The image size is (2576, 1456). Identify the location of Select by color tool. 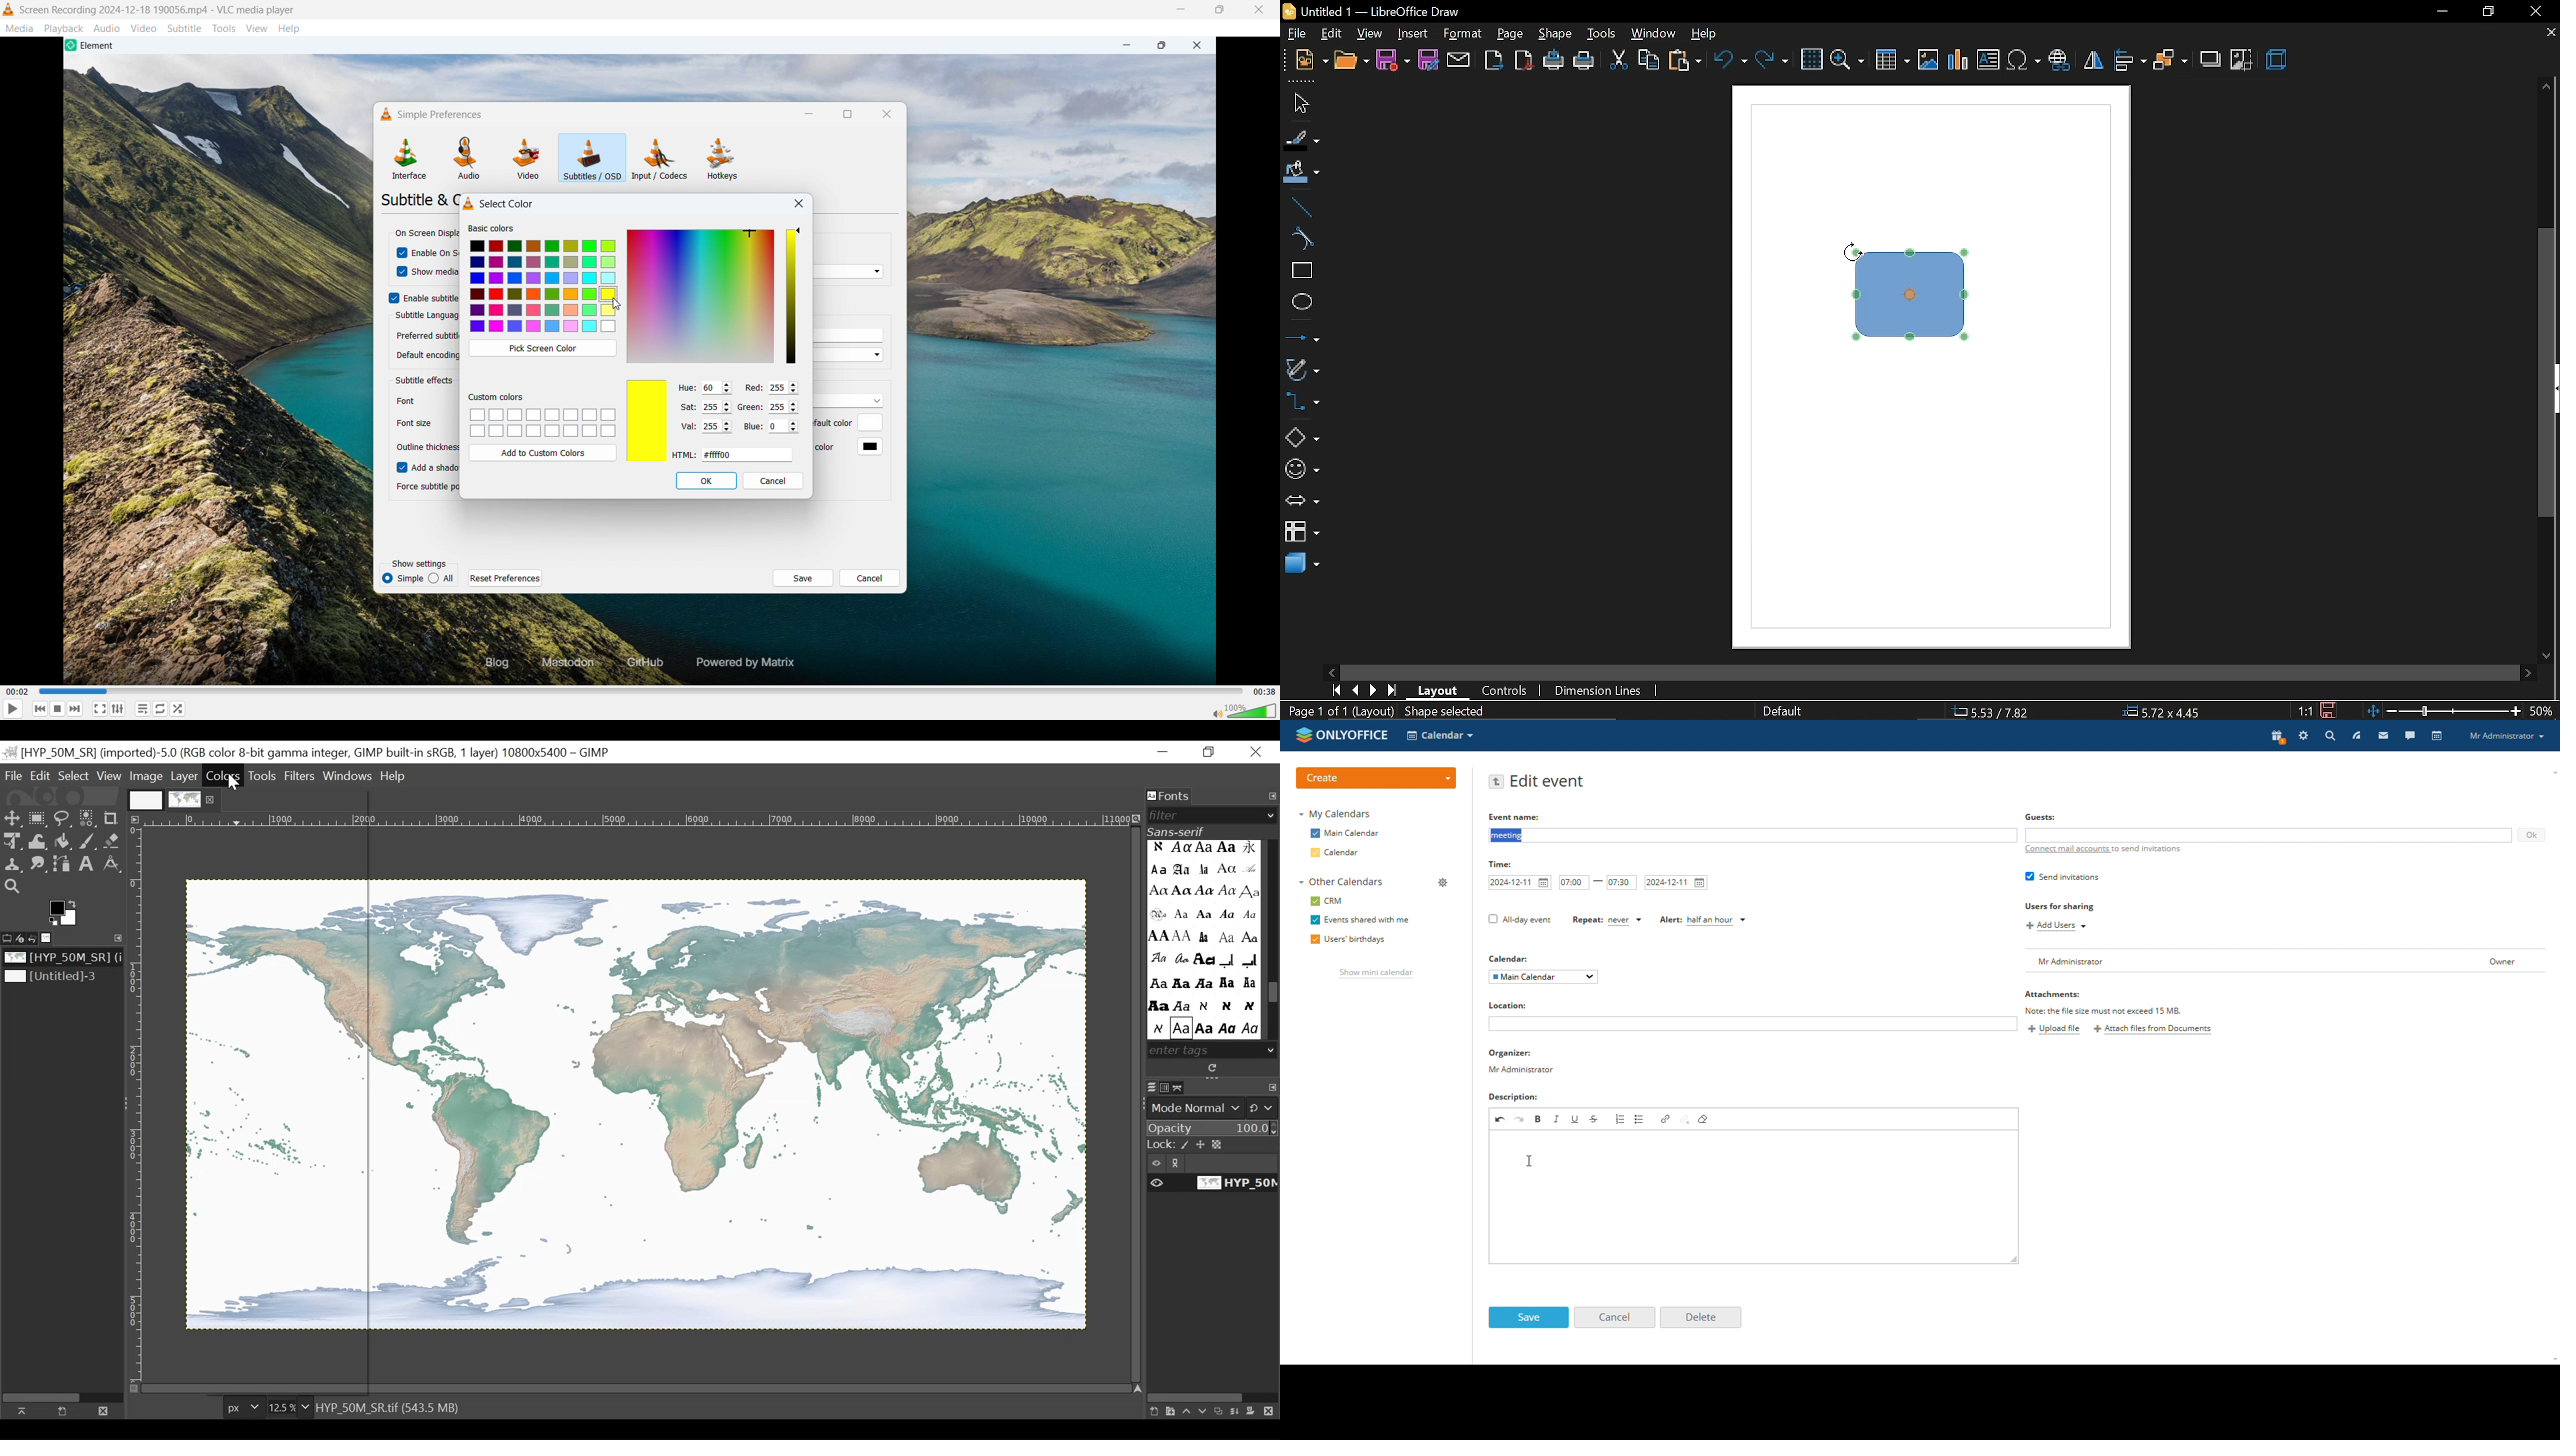
(87, 820).